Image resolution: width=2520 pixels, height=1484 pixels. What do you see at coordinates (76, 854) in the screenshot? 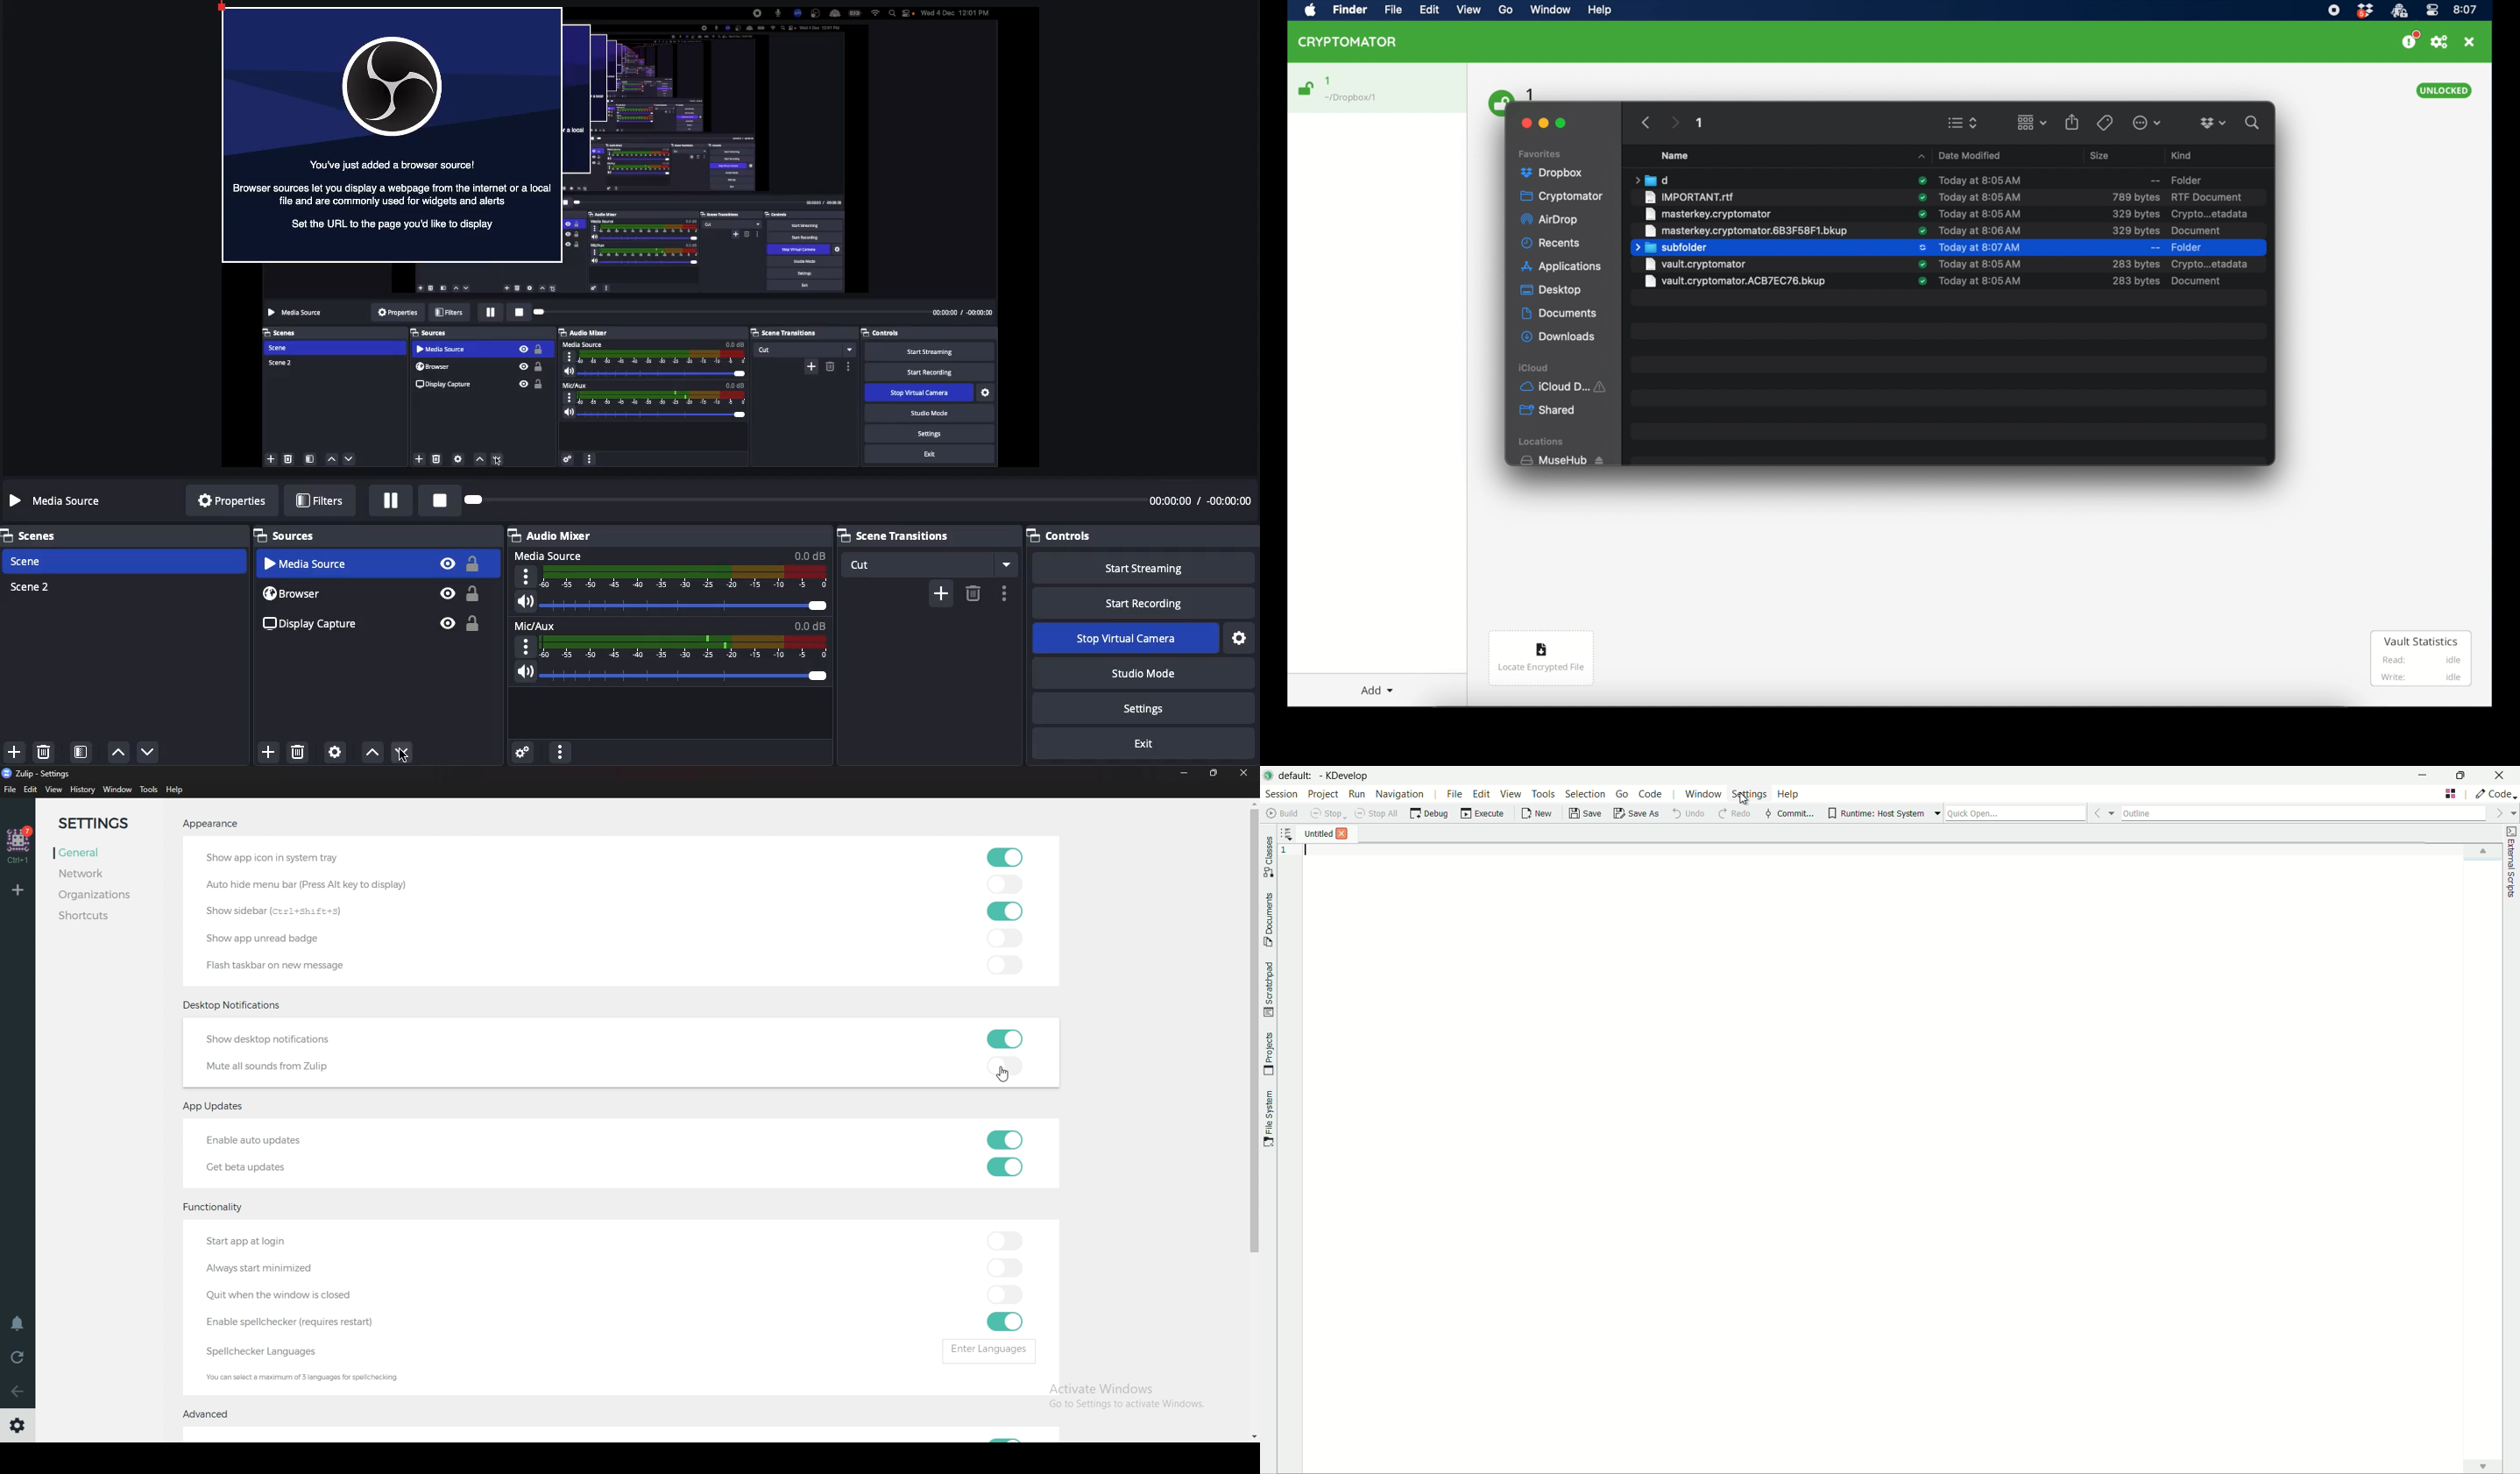
I see `General` at bounding box center [76, 854].